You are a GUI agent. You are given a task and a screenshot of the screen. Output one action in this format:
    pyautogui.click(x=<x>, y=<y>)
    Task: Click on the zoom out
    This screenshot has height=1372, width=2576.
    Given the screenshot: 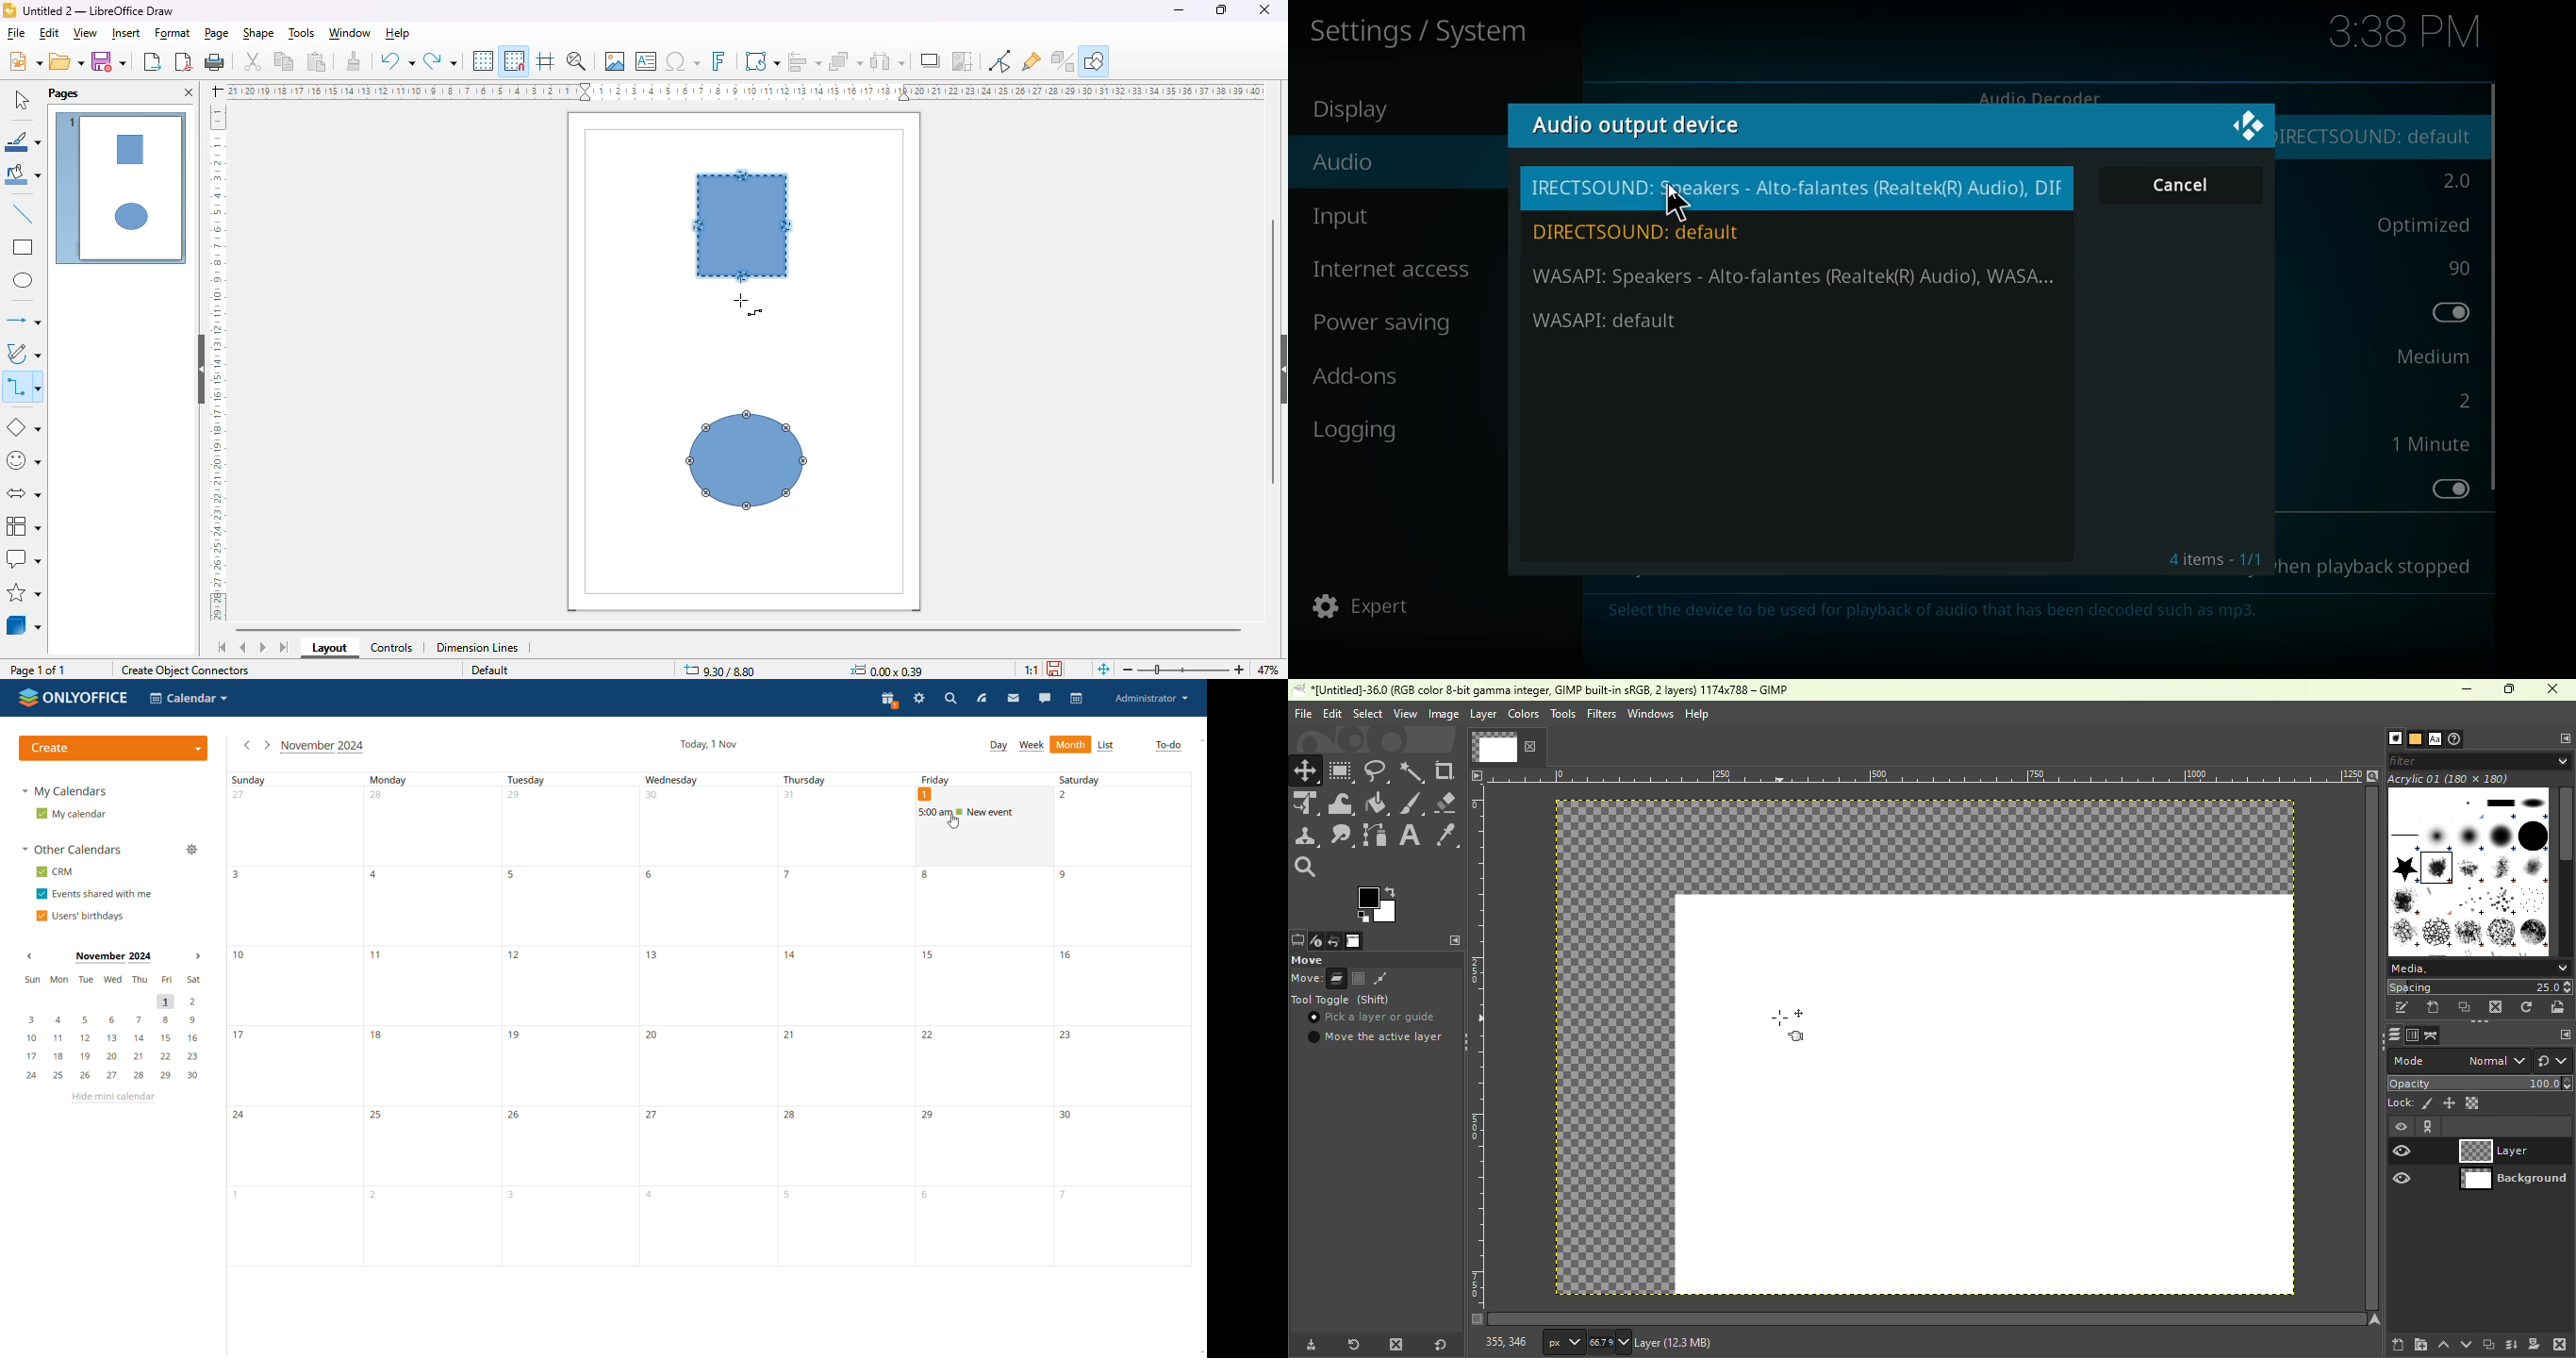 What is the action you would take?
    pyautogui.click(x=1130, y=670)
    